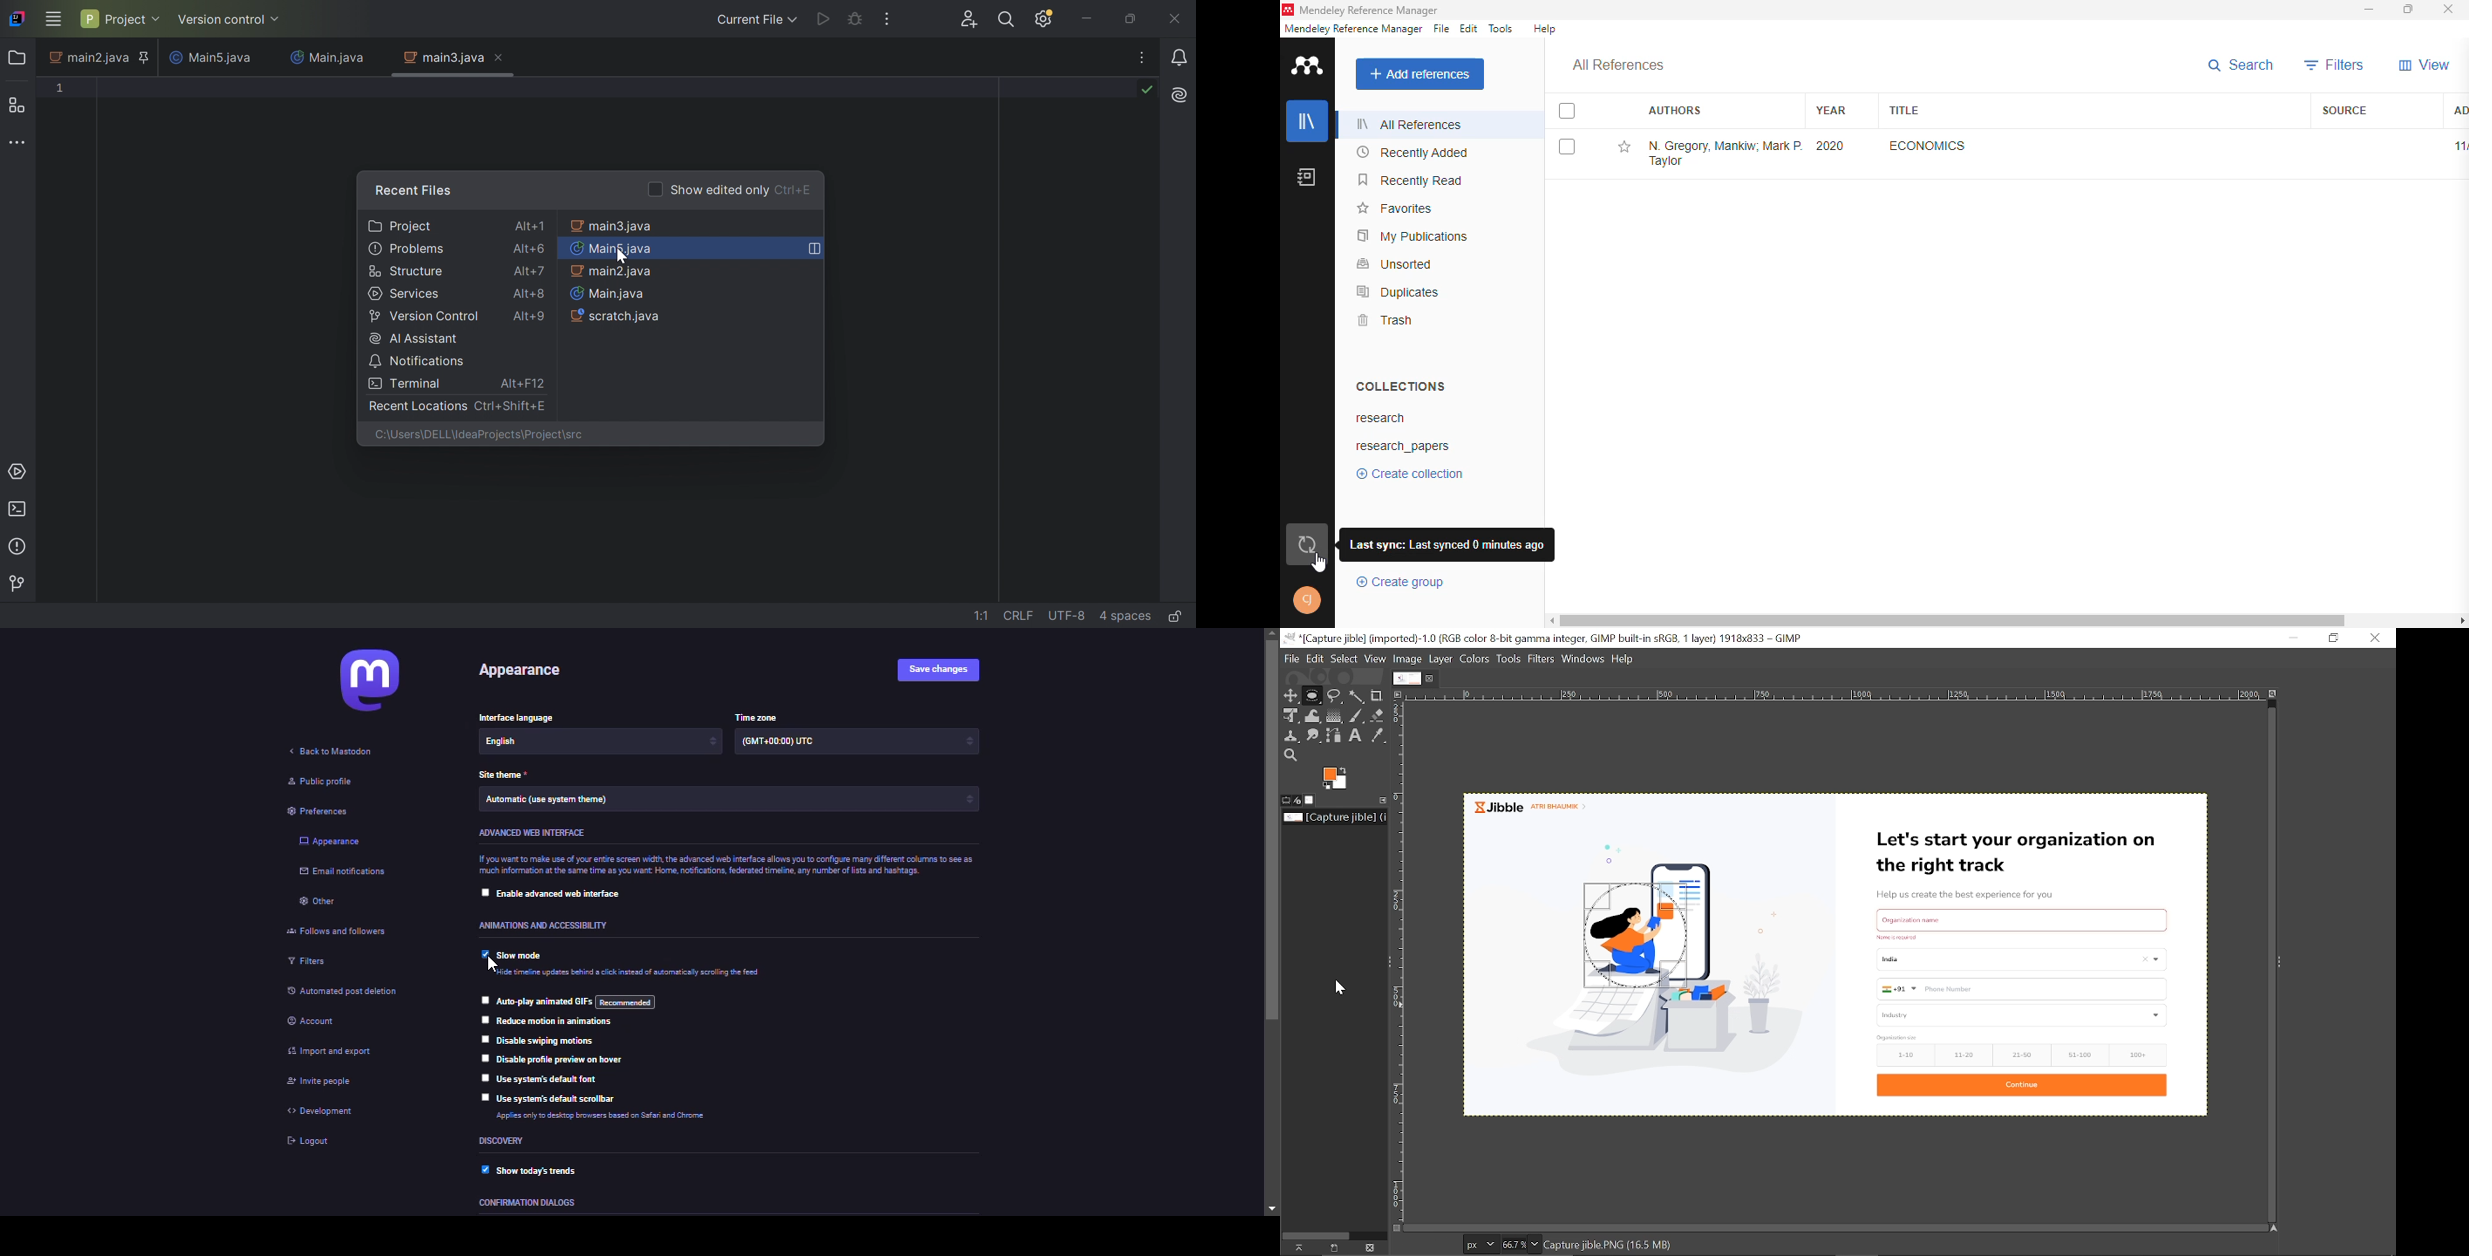 This screenshot has width=2492, height=1260. What do you see at coordinates (481, 893) in the screenshot?
I see `click to select` at bounding box center [481, 893].